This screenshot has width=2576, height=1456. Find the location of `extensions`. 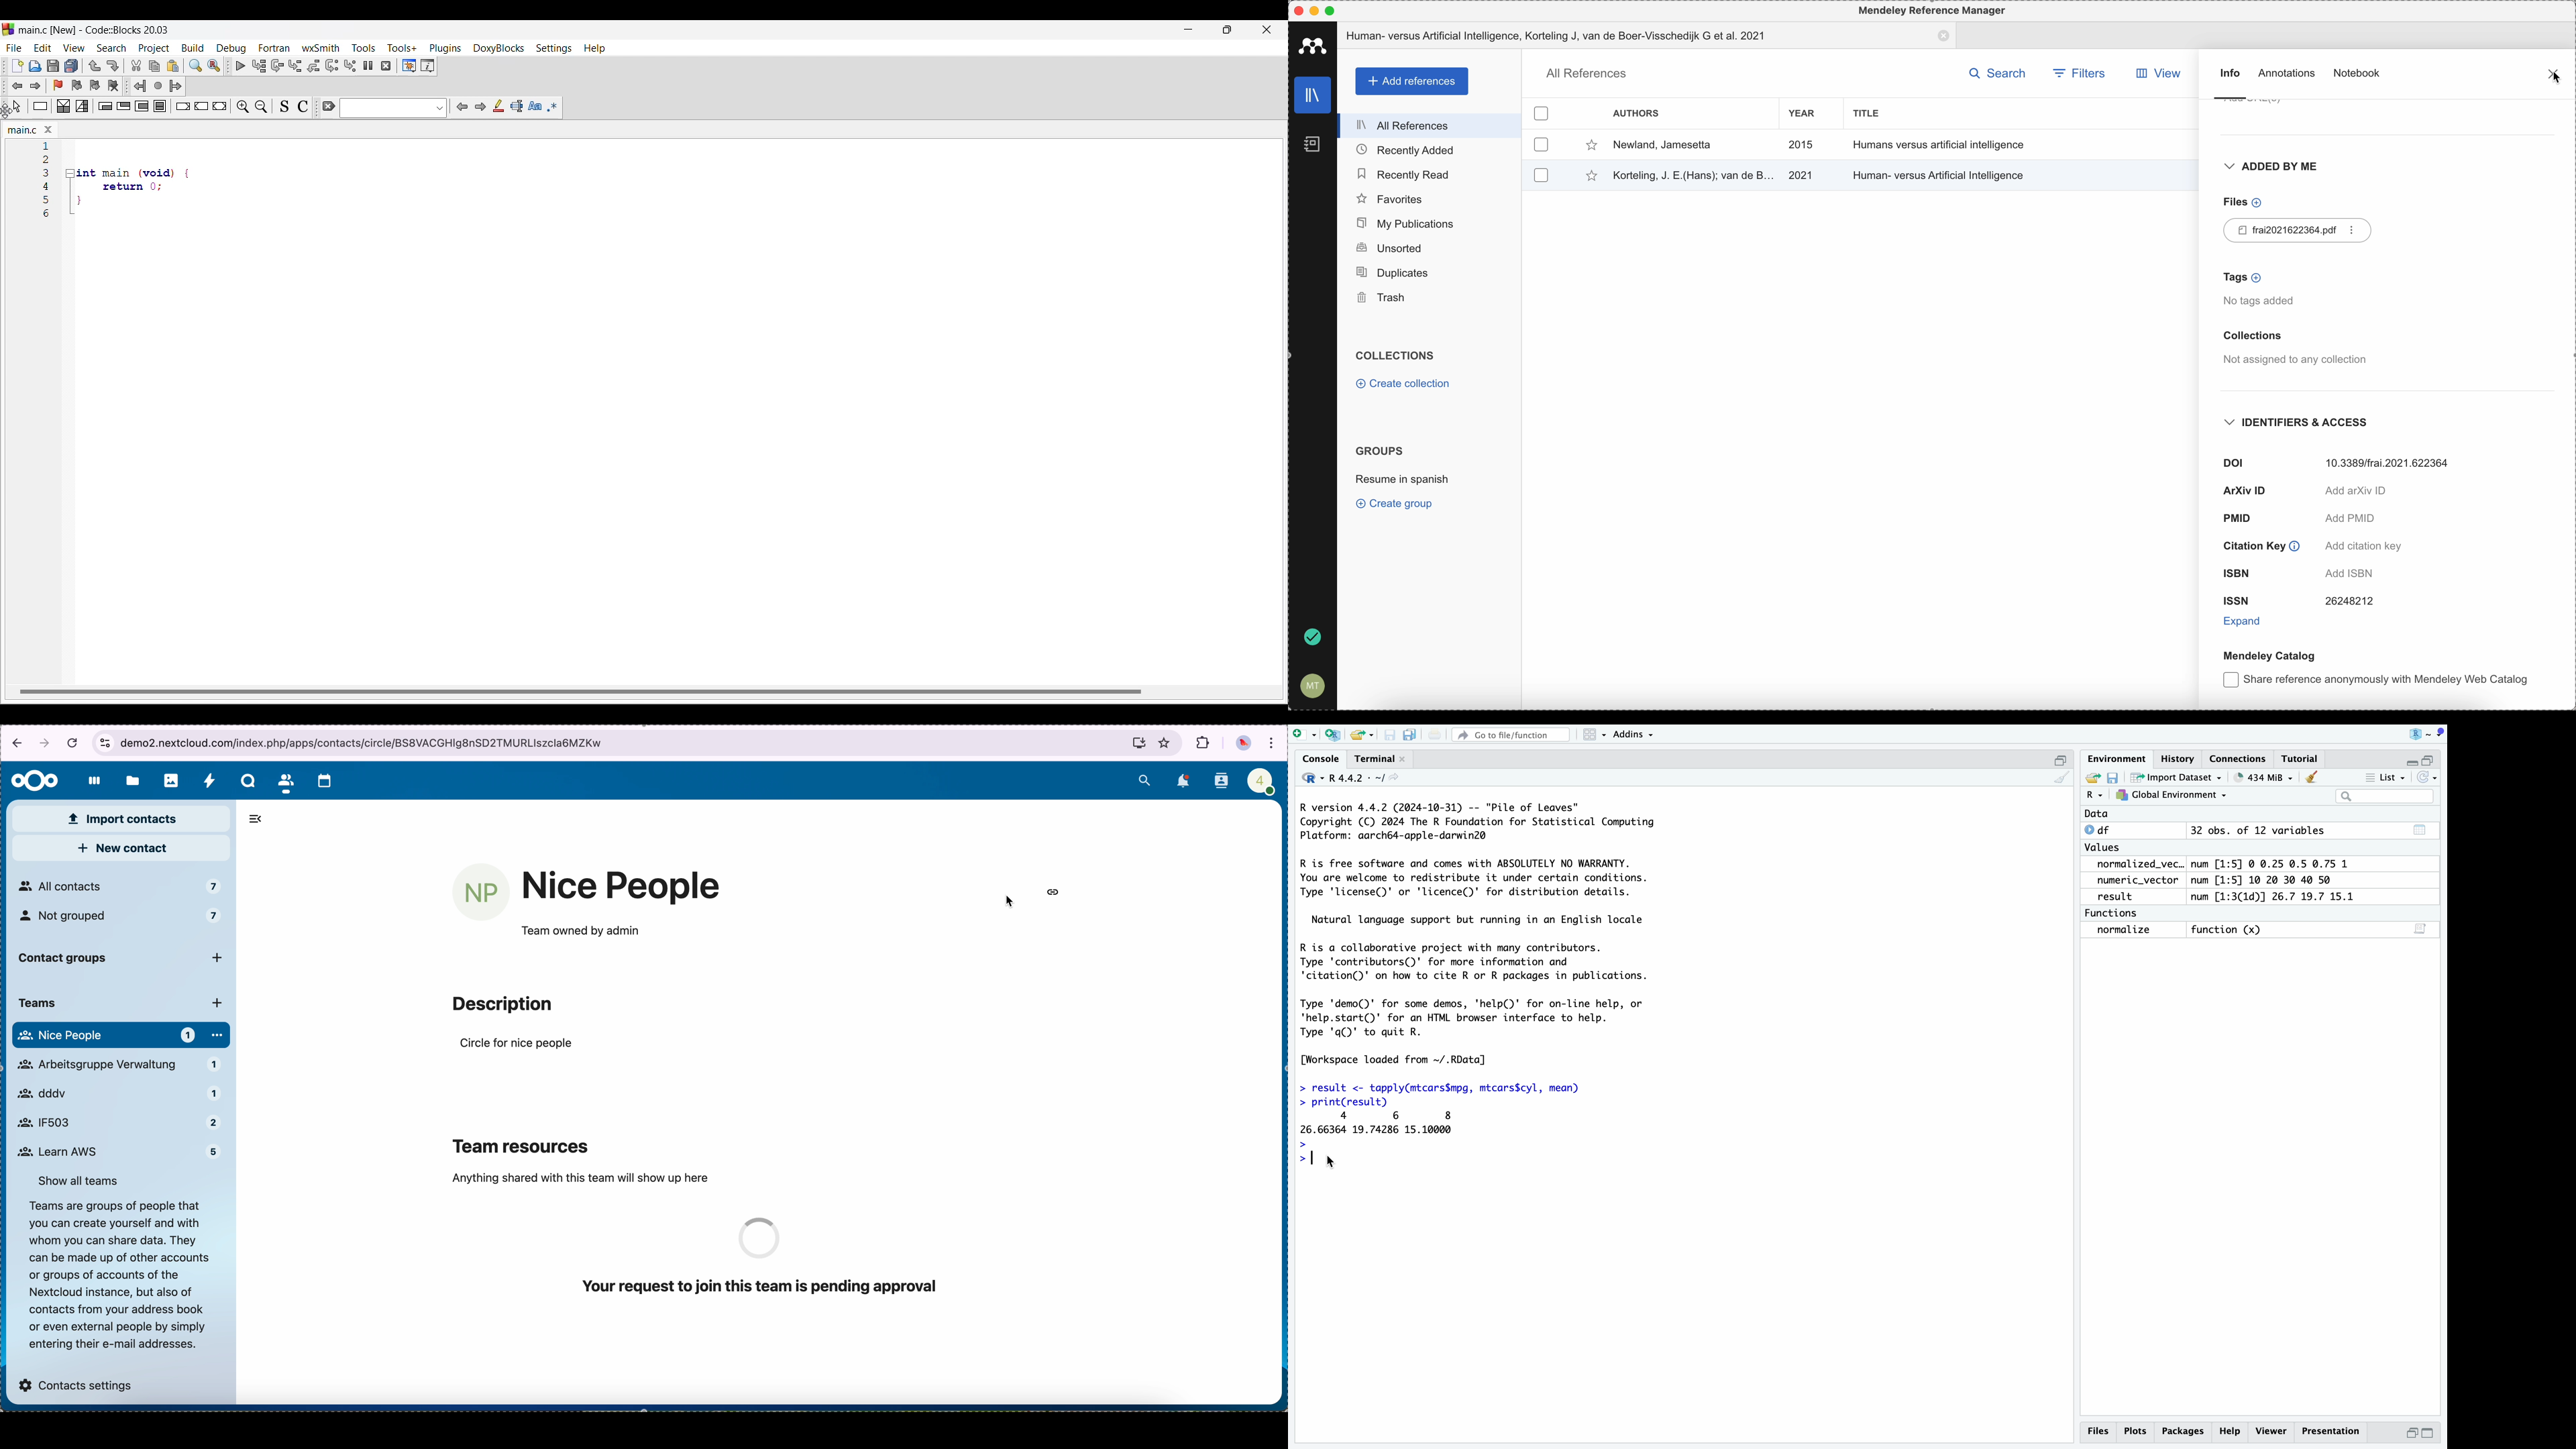

extensions is located at coordinates (1202, 745).